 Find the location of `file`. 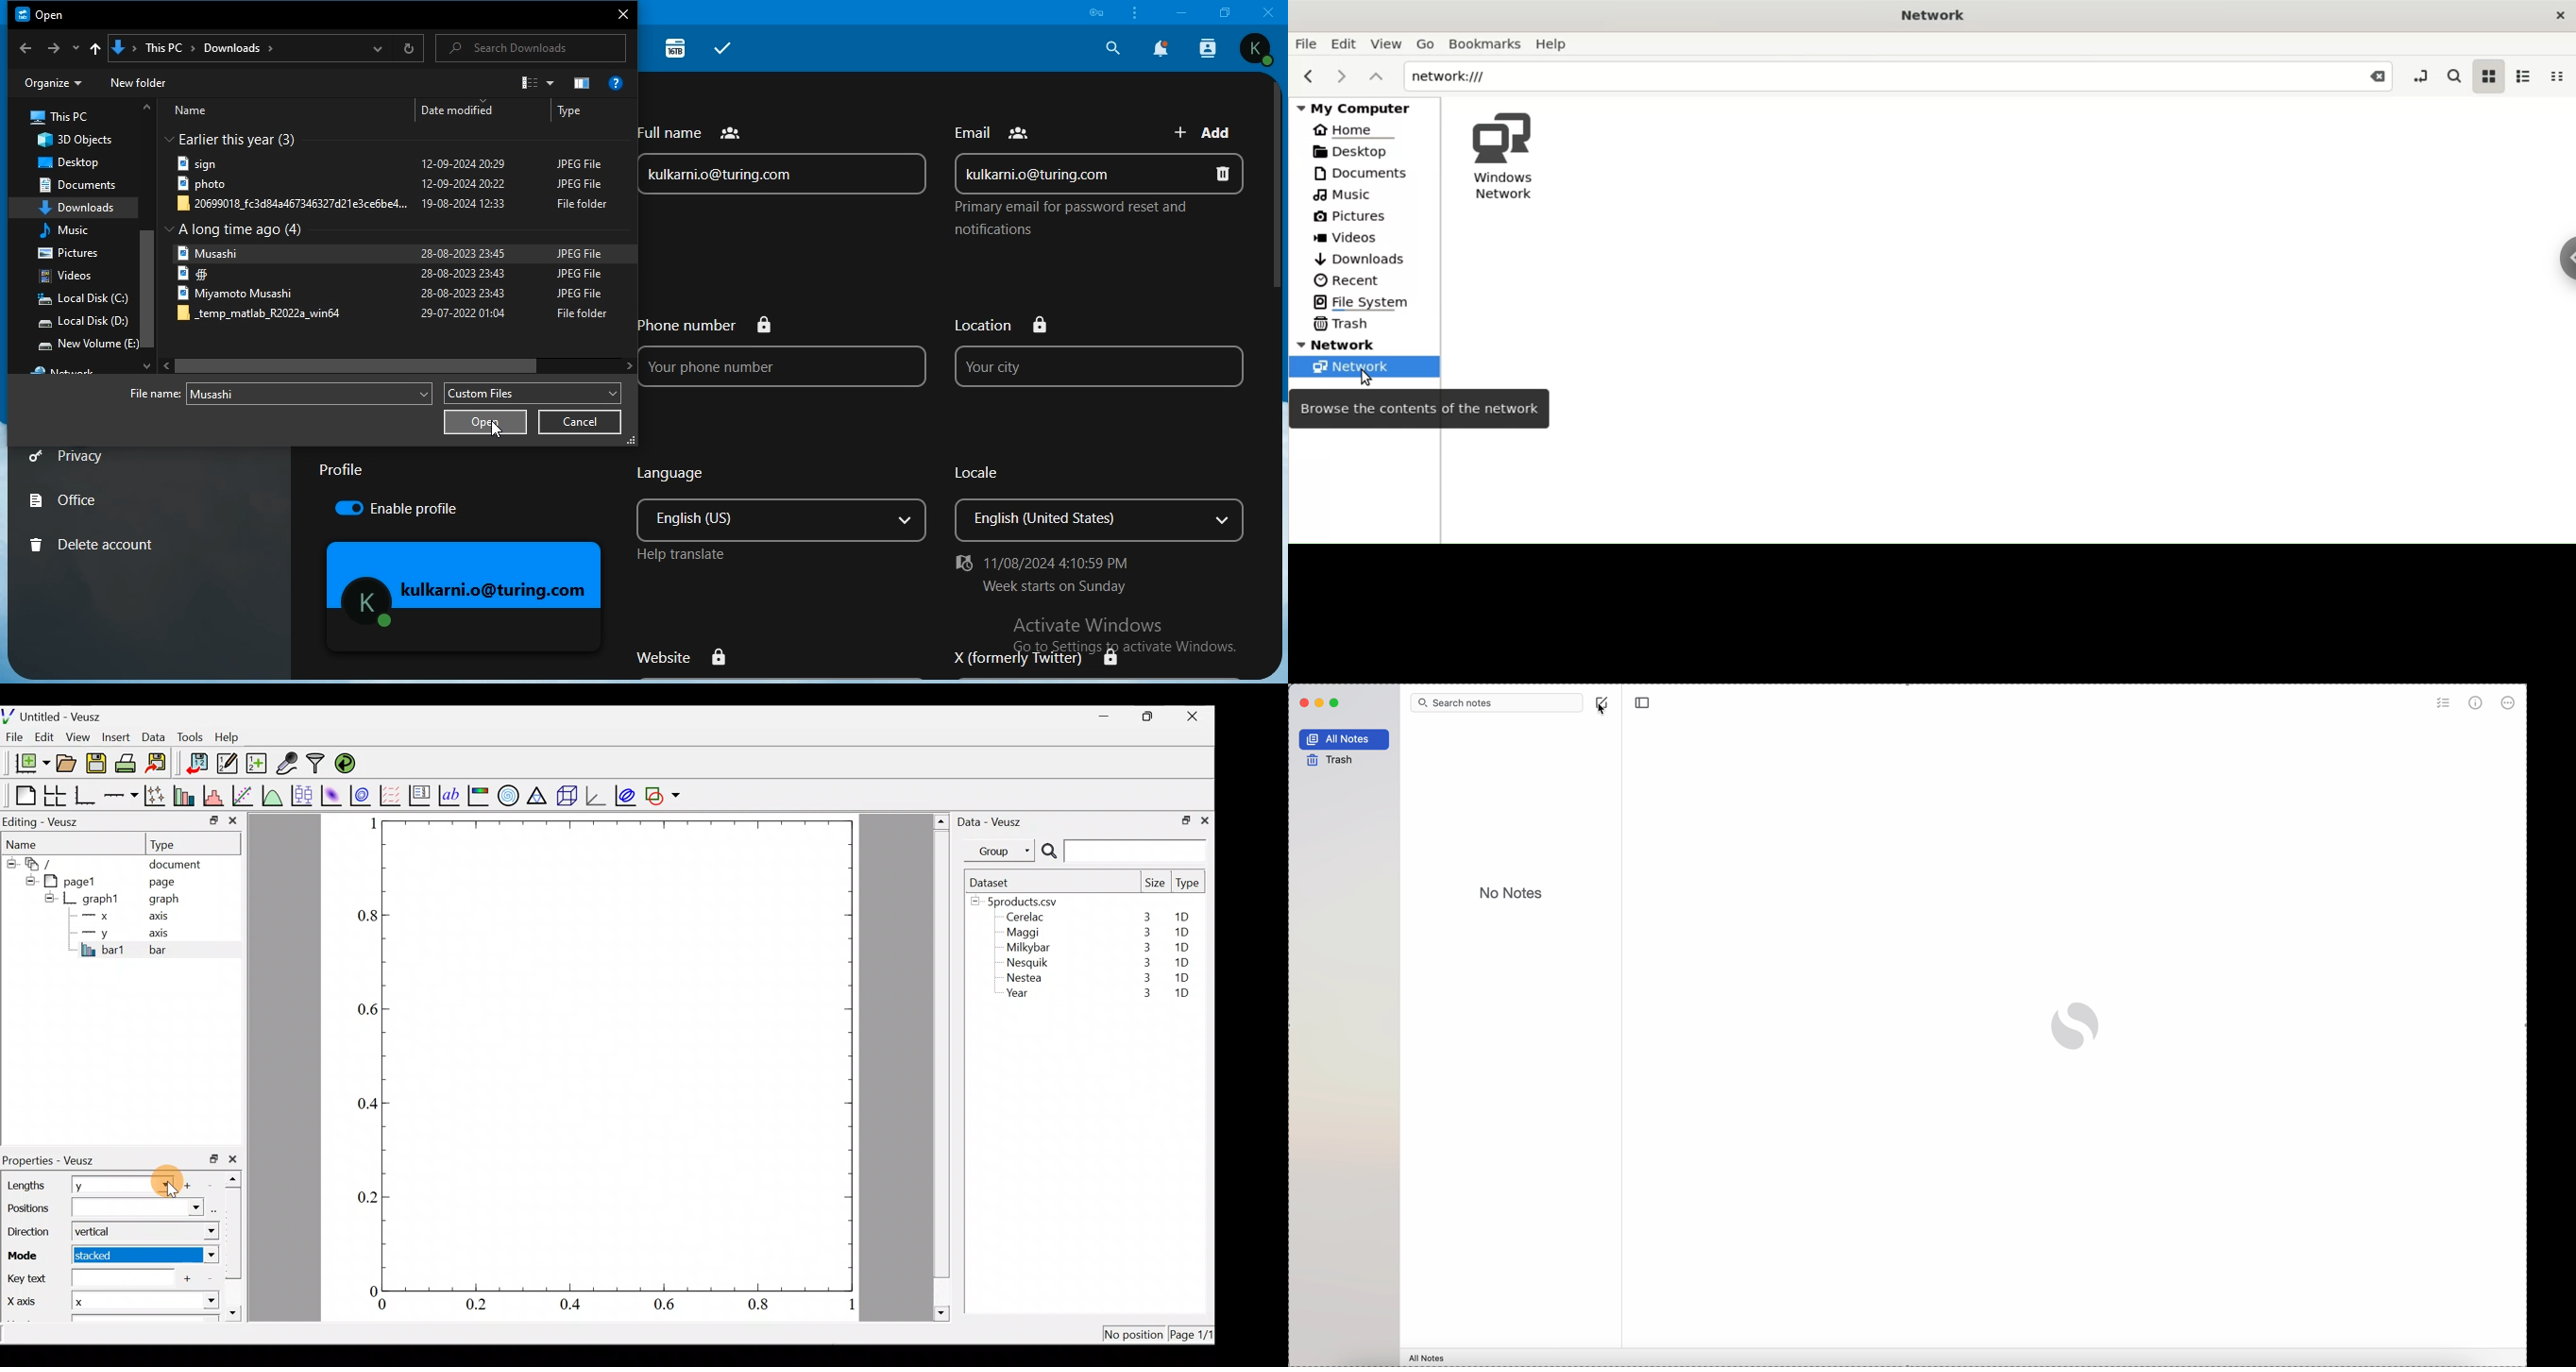

file is located at coordinates (390, 253).